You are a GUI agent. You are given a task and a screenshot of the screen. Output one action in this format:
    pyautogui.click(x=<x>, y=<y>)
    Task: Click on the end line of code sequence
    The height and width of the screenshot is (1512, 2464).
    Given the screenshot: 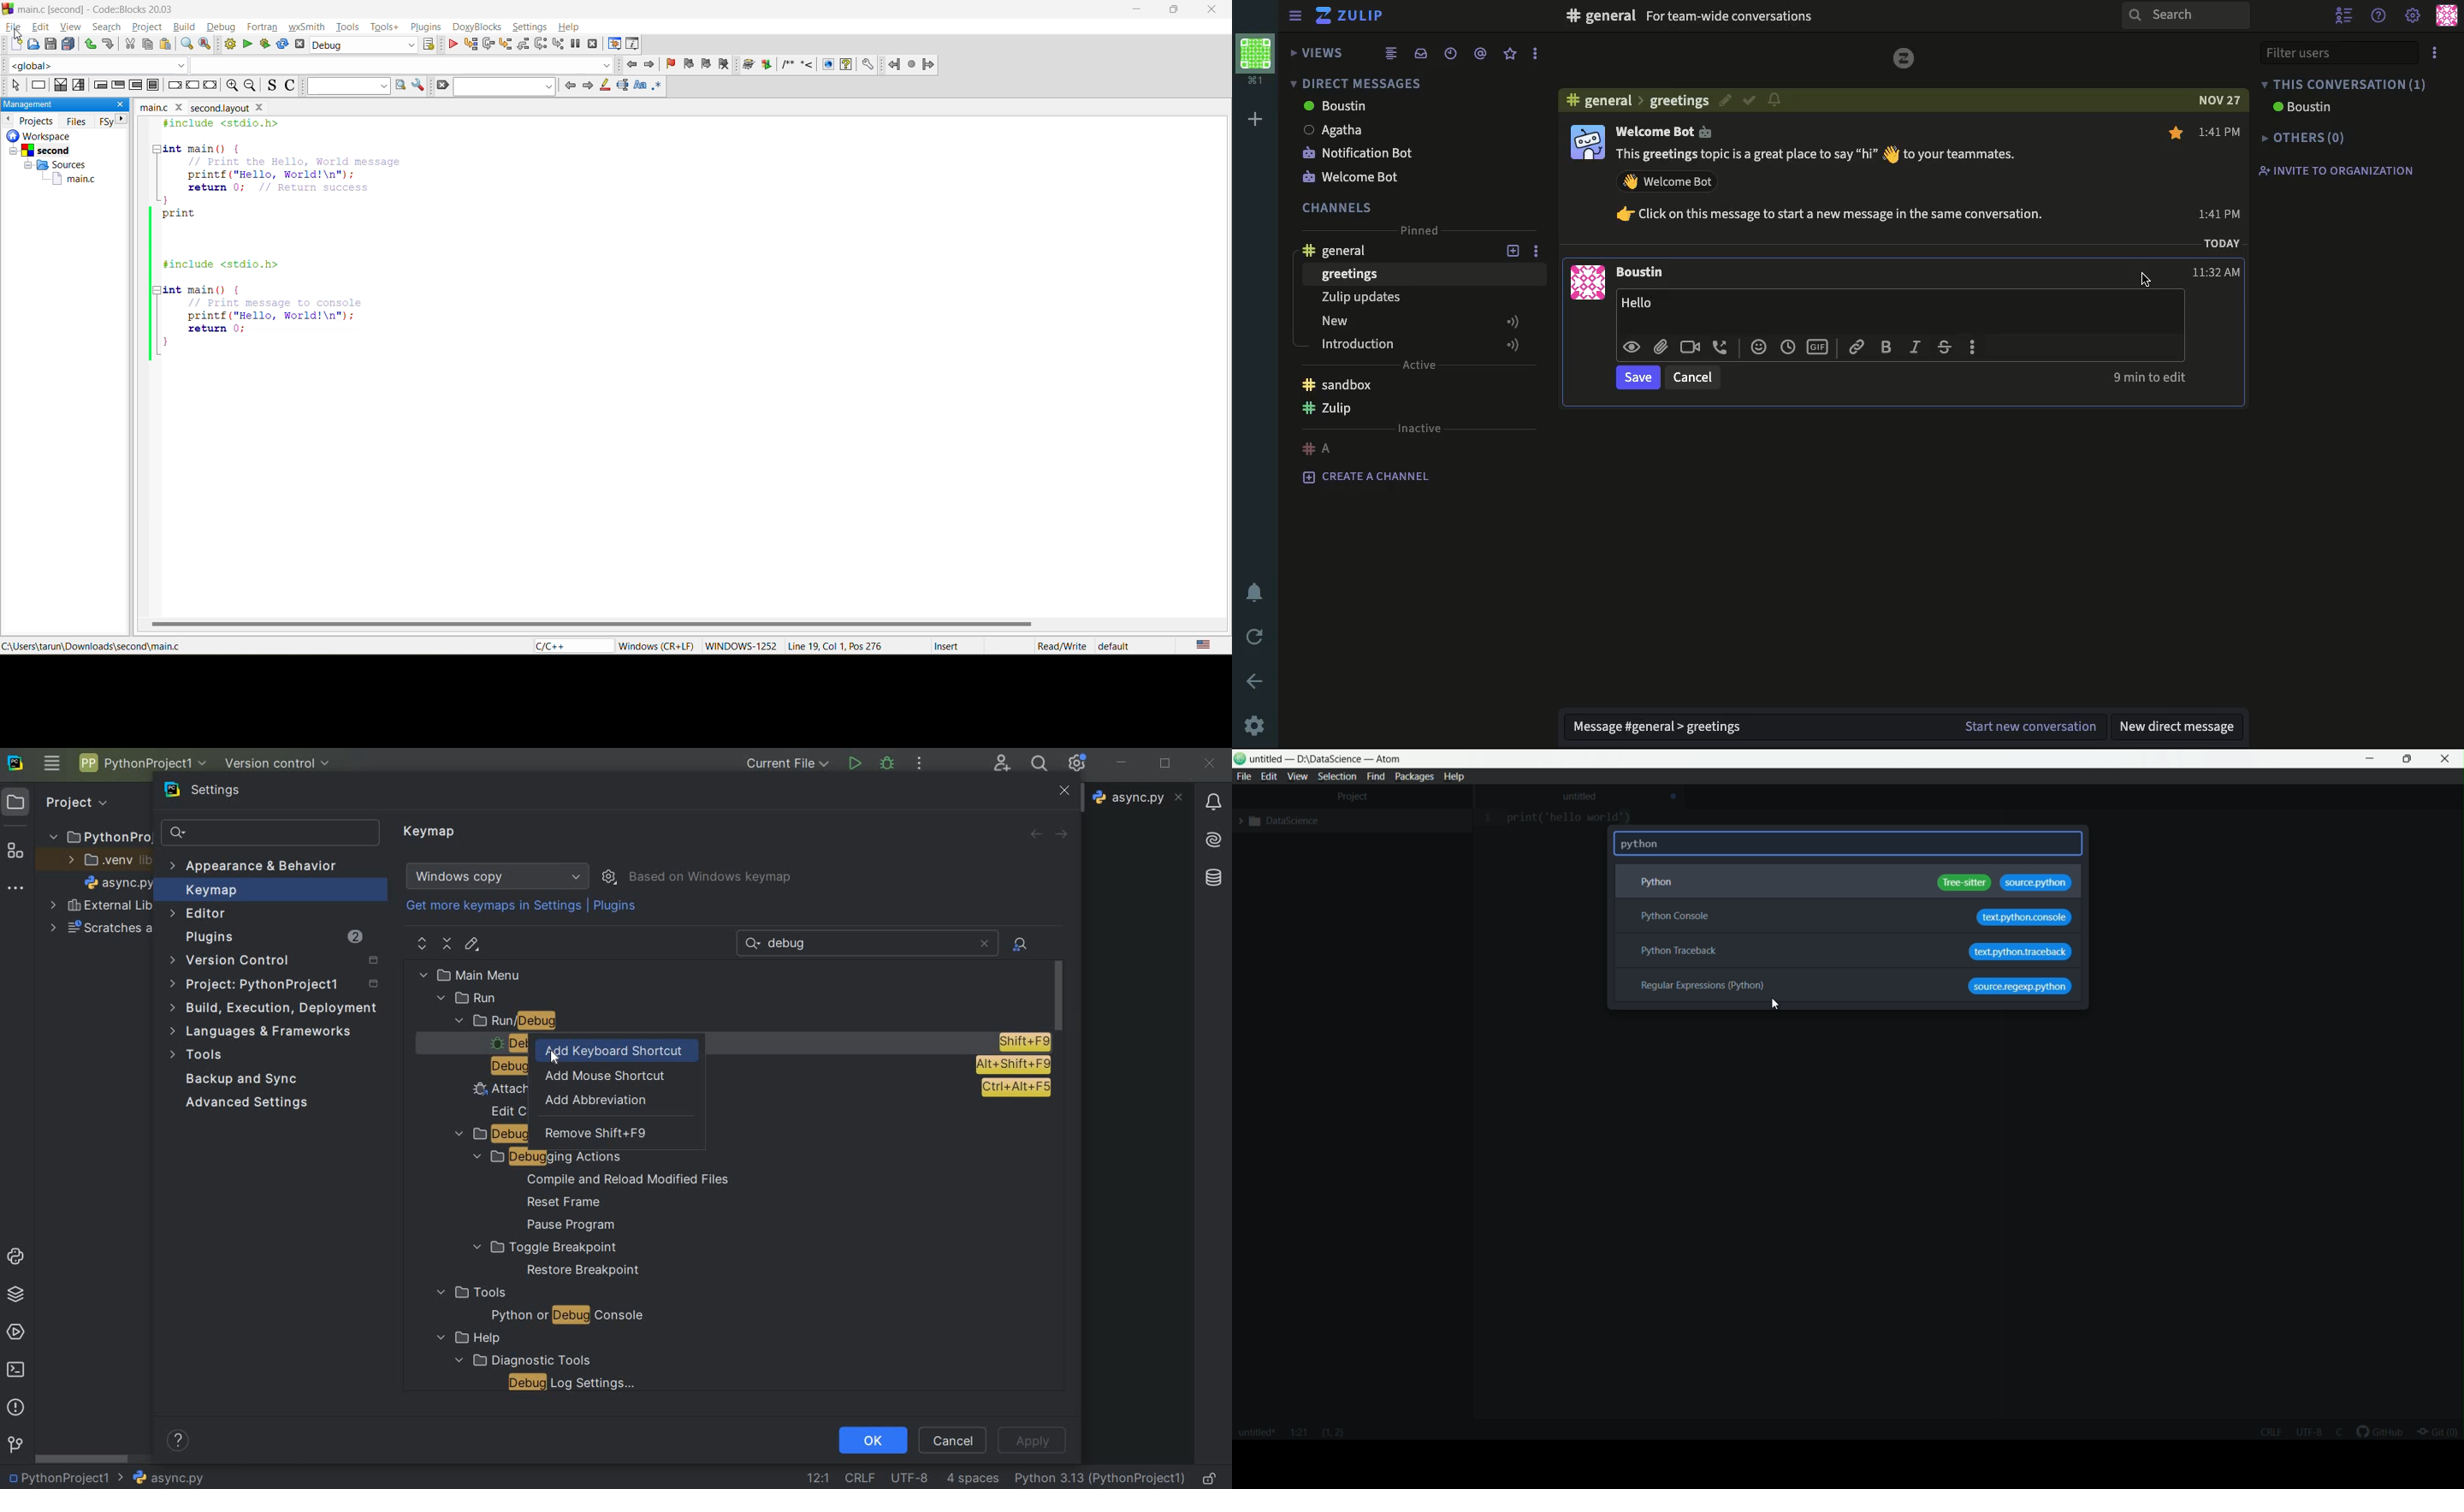 What is the action you would take?
    pyautogui.click(x=2268, y=1431)
    